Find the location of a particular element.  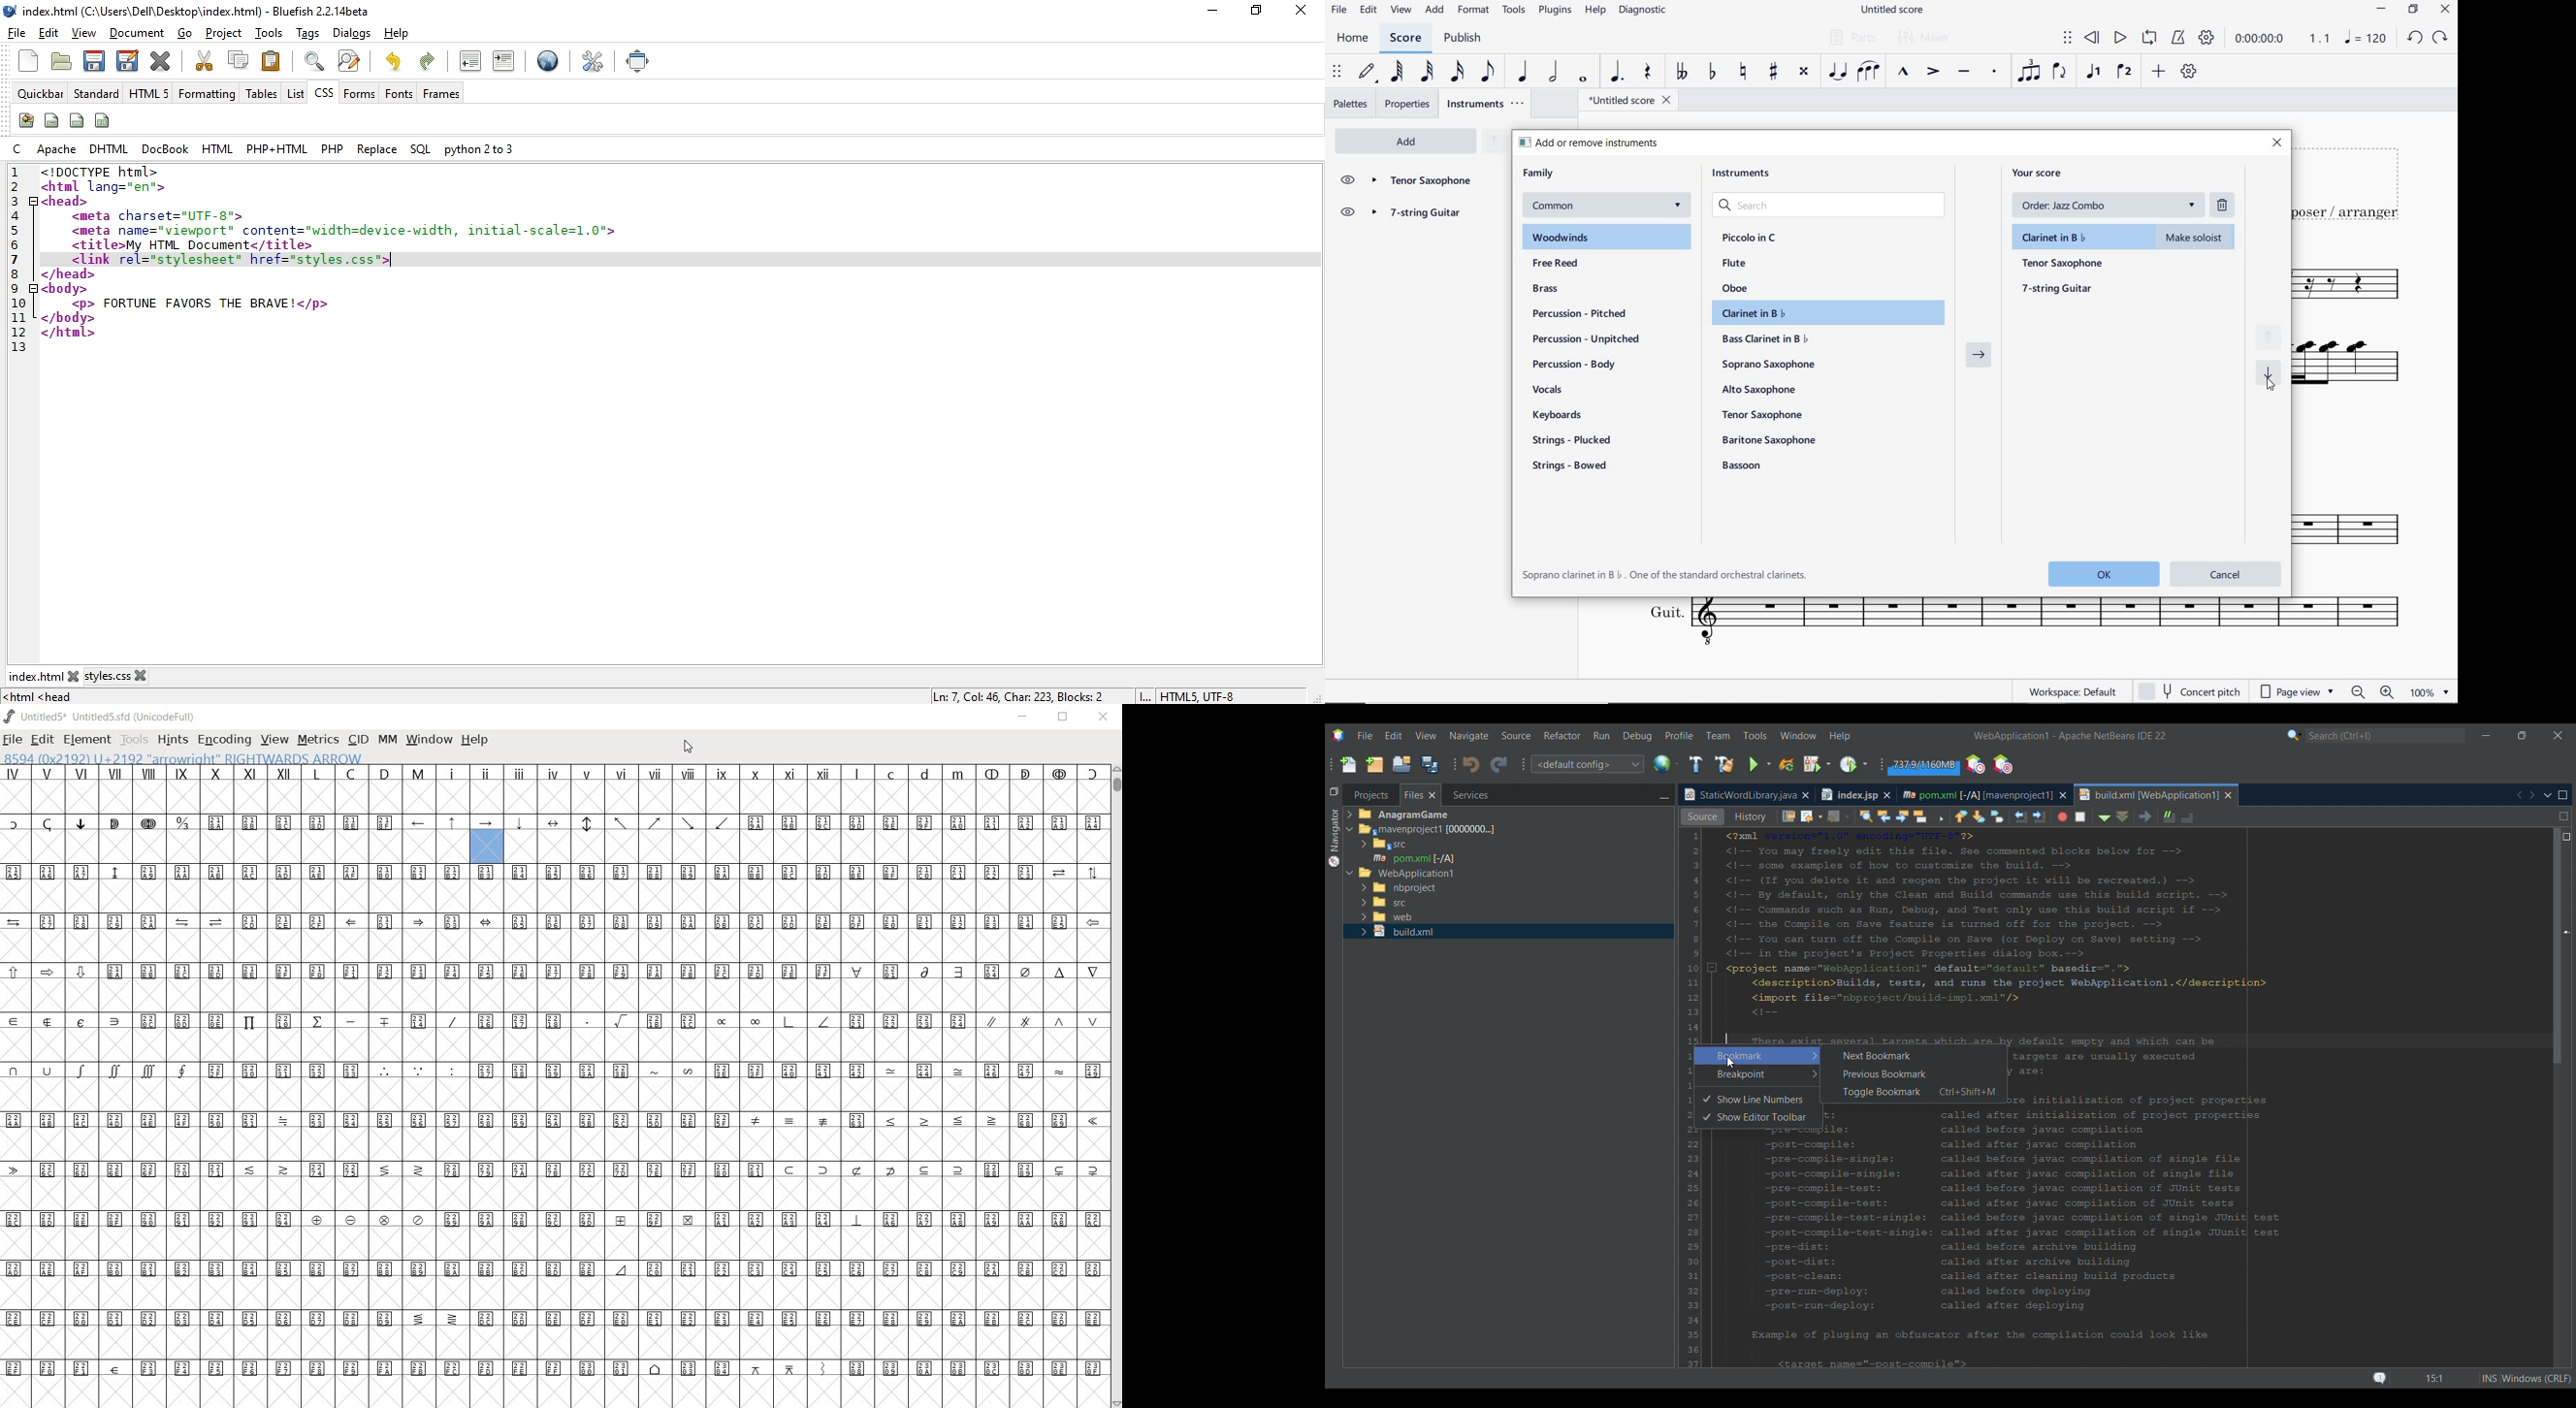

MARCATO is located at coordinates (1903, 72).